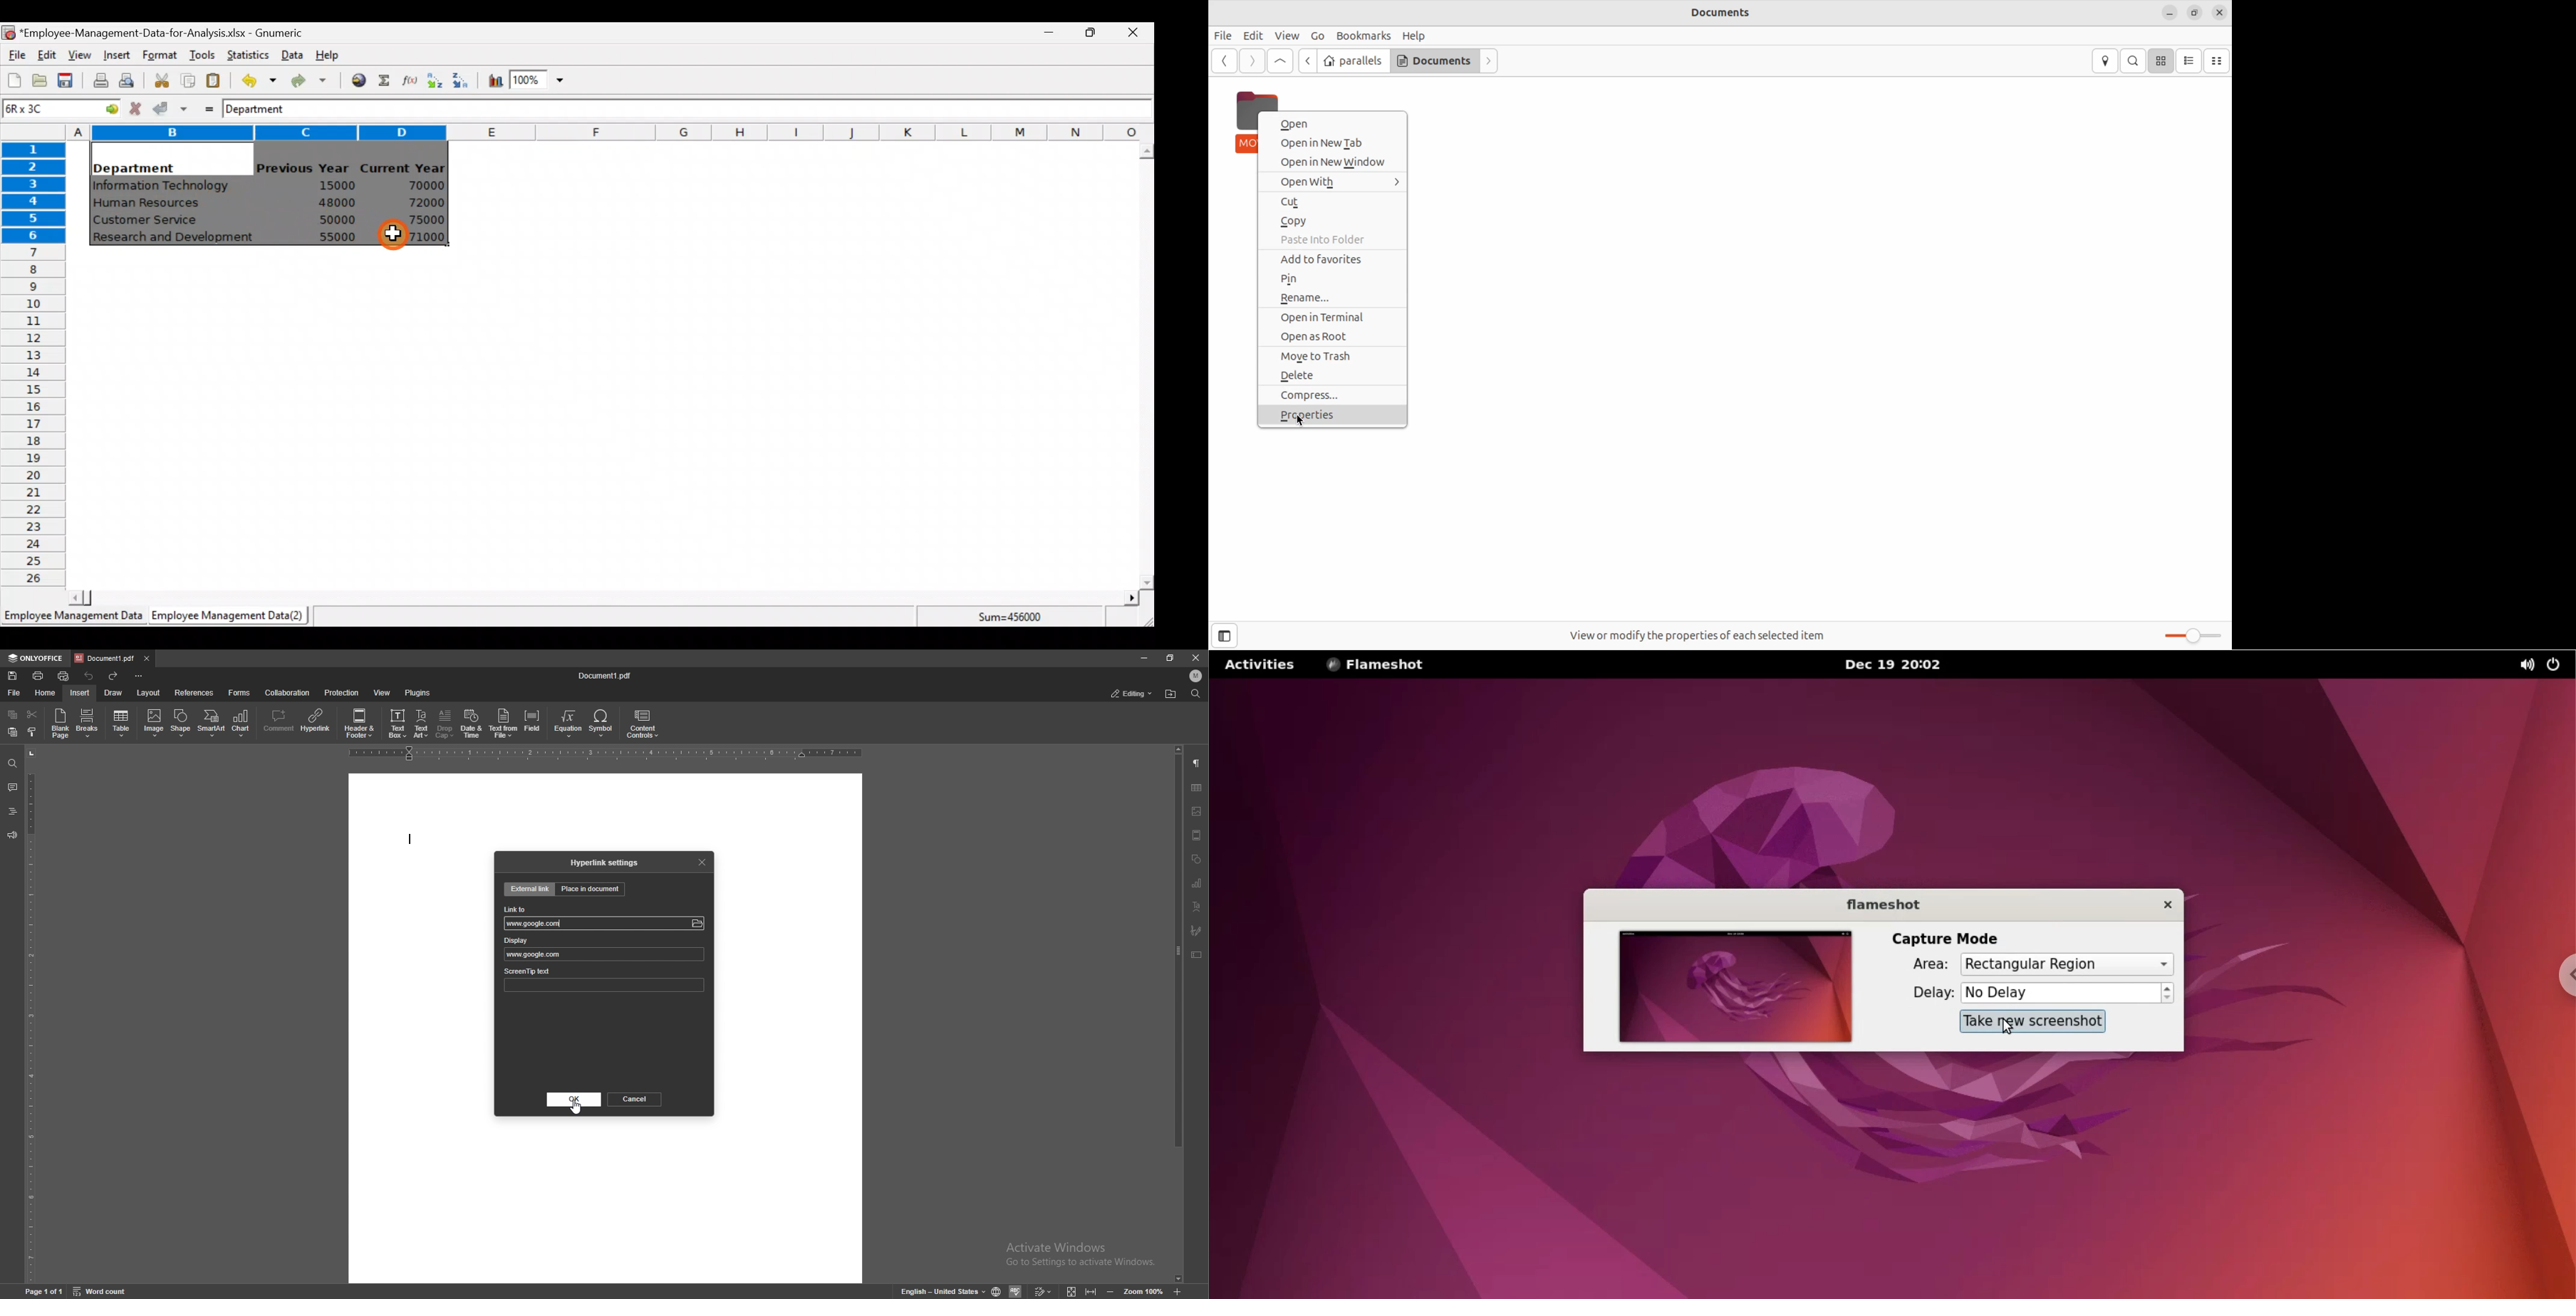  Describe the element at coordinates (944, 1291) in the screenshot. I see `change text language` at that location.